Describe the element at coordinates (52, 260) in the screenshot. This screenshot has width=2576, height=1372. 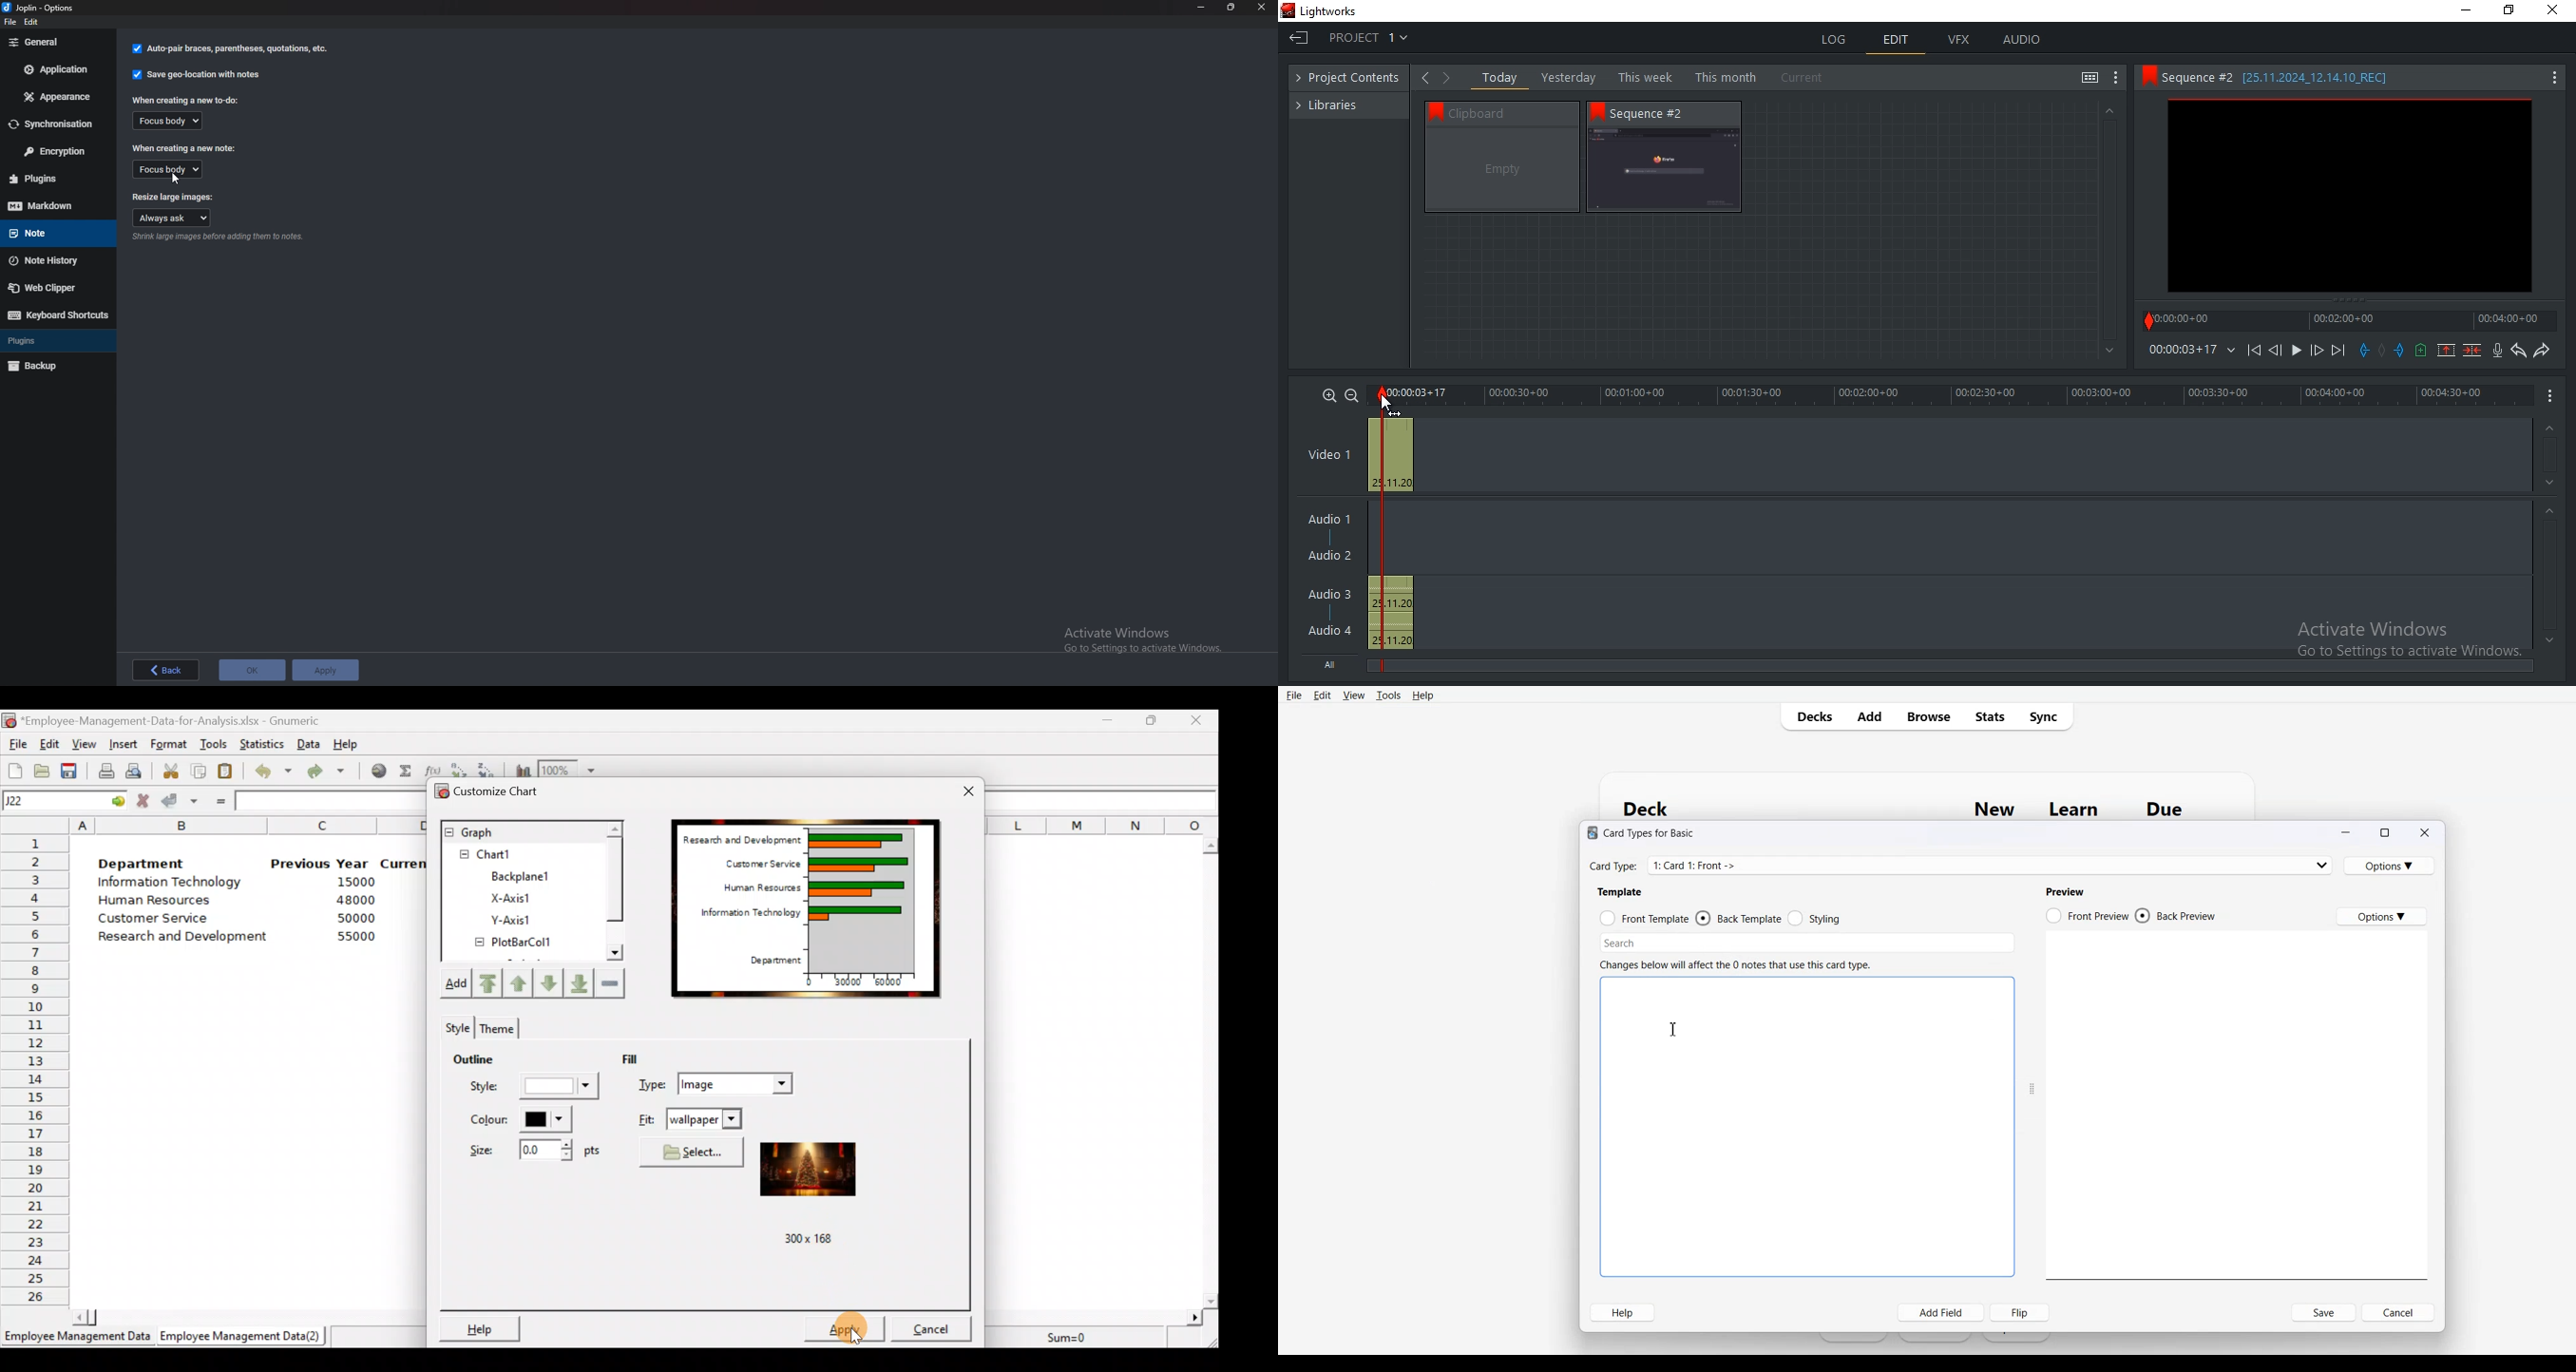
I see `Note history` at that location.